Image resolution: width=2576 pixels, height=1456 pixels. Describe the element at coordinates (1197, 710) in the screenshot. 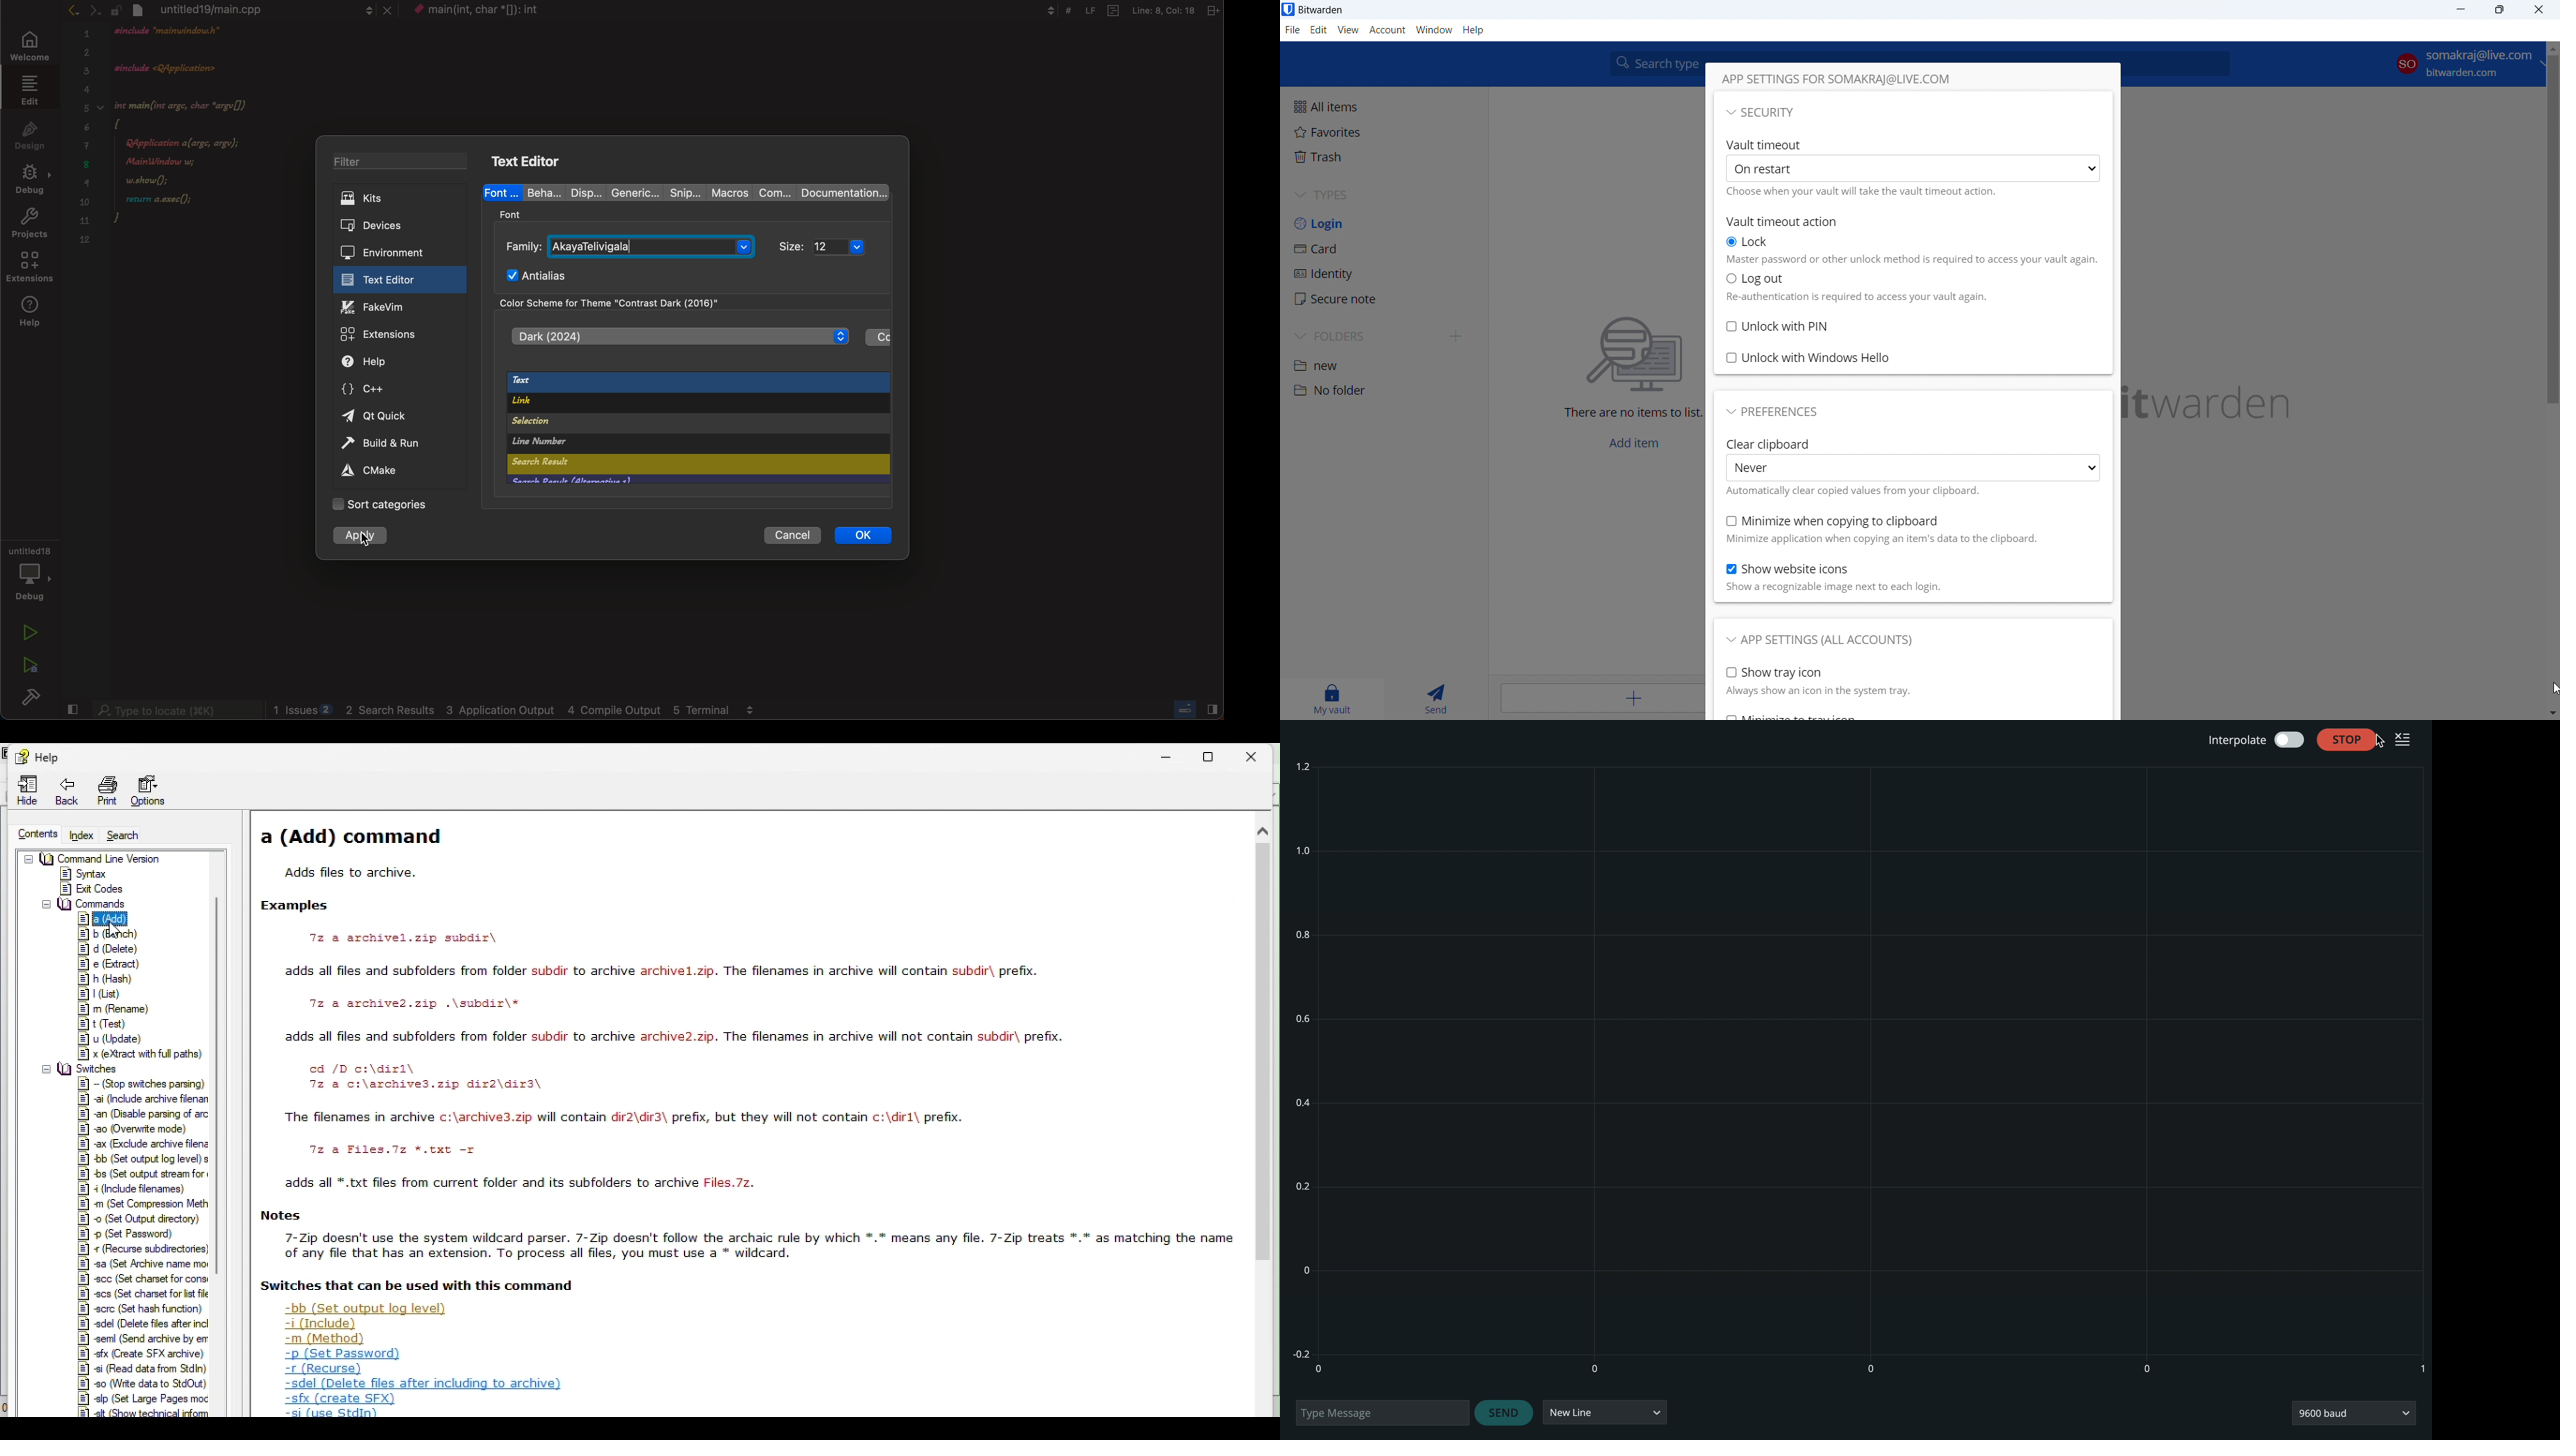

I see `close sidebar` at that location.